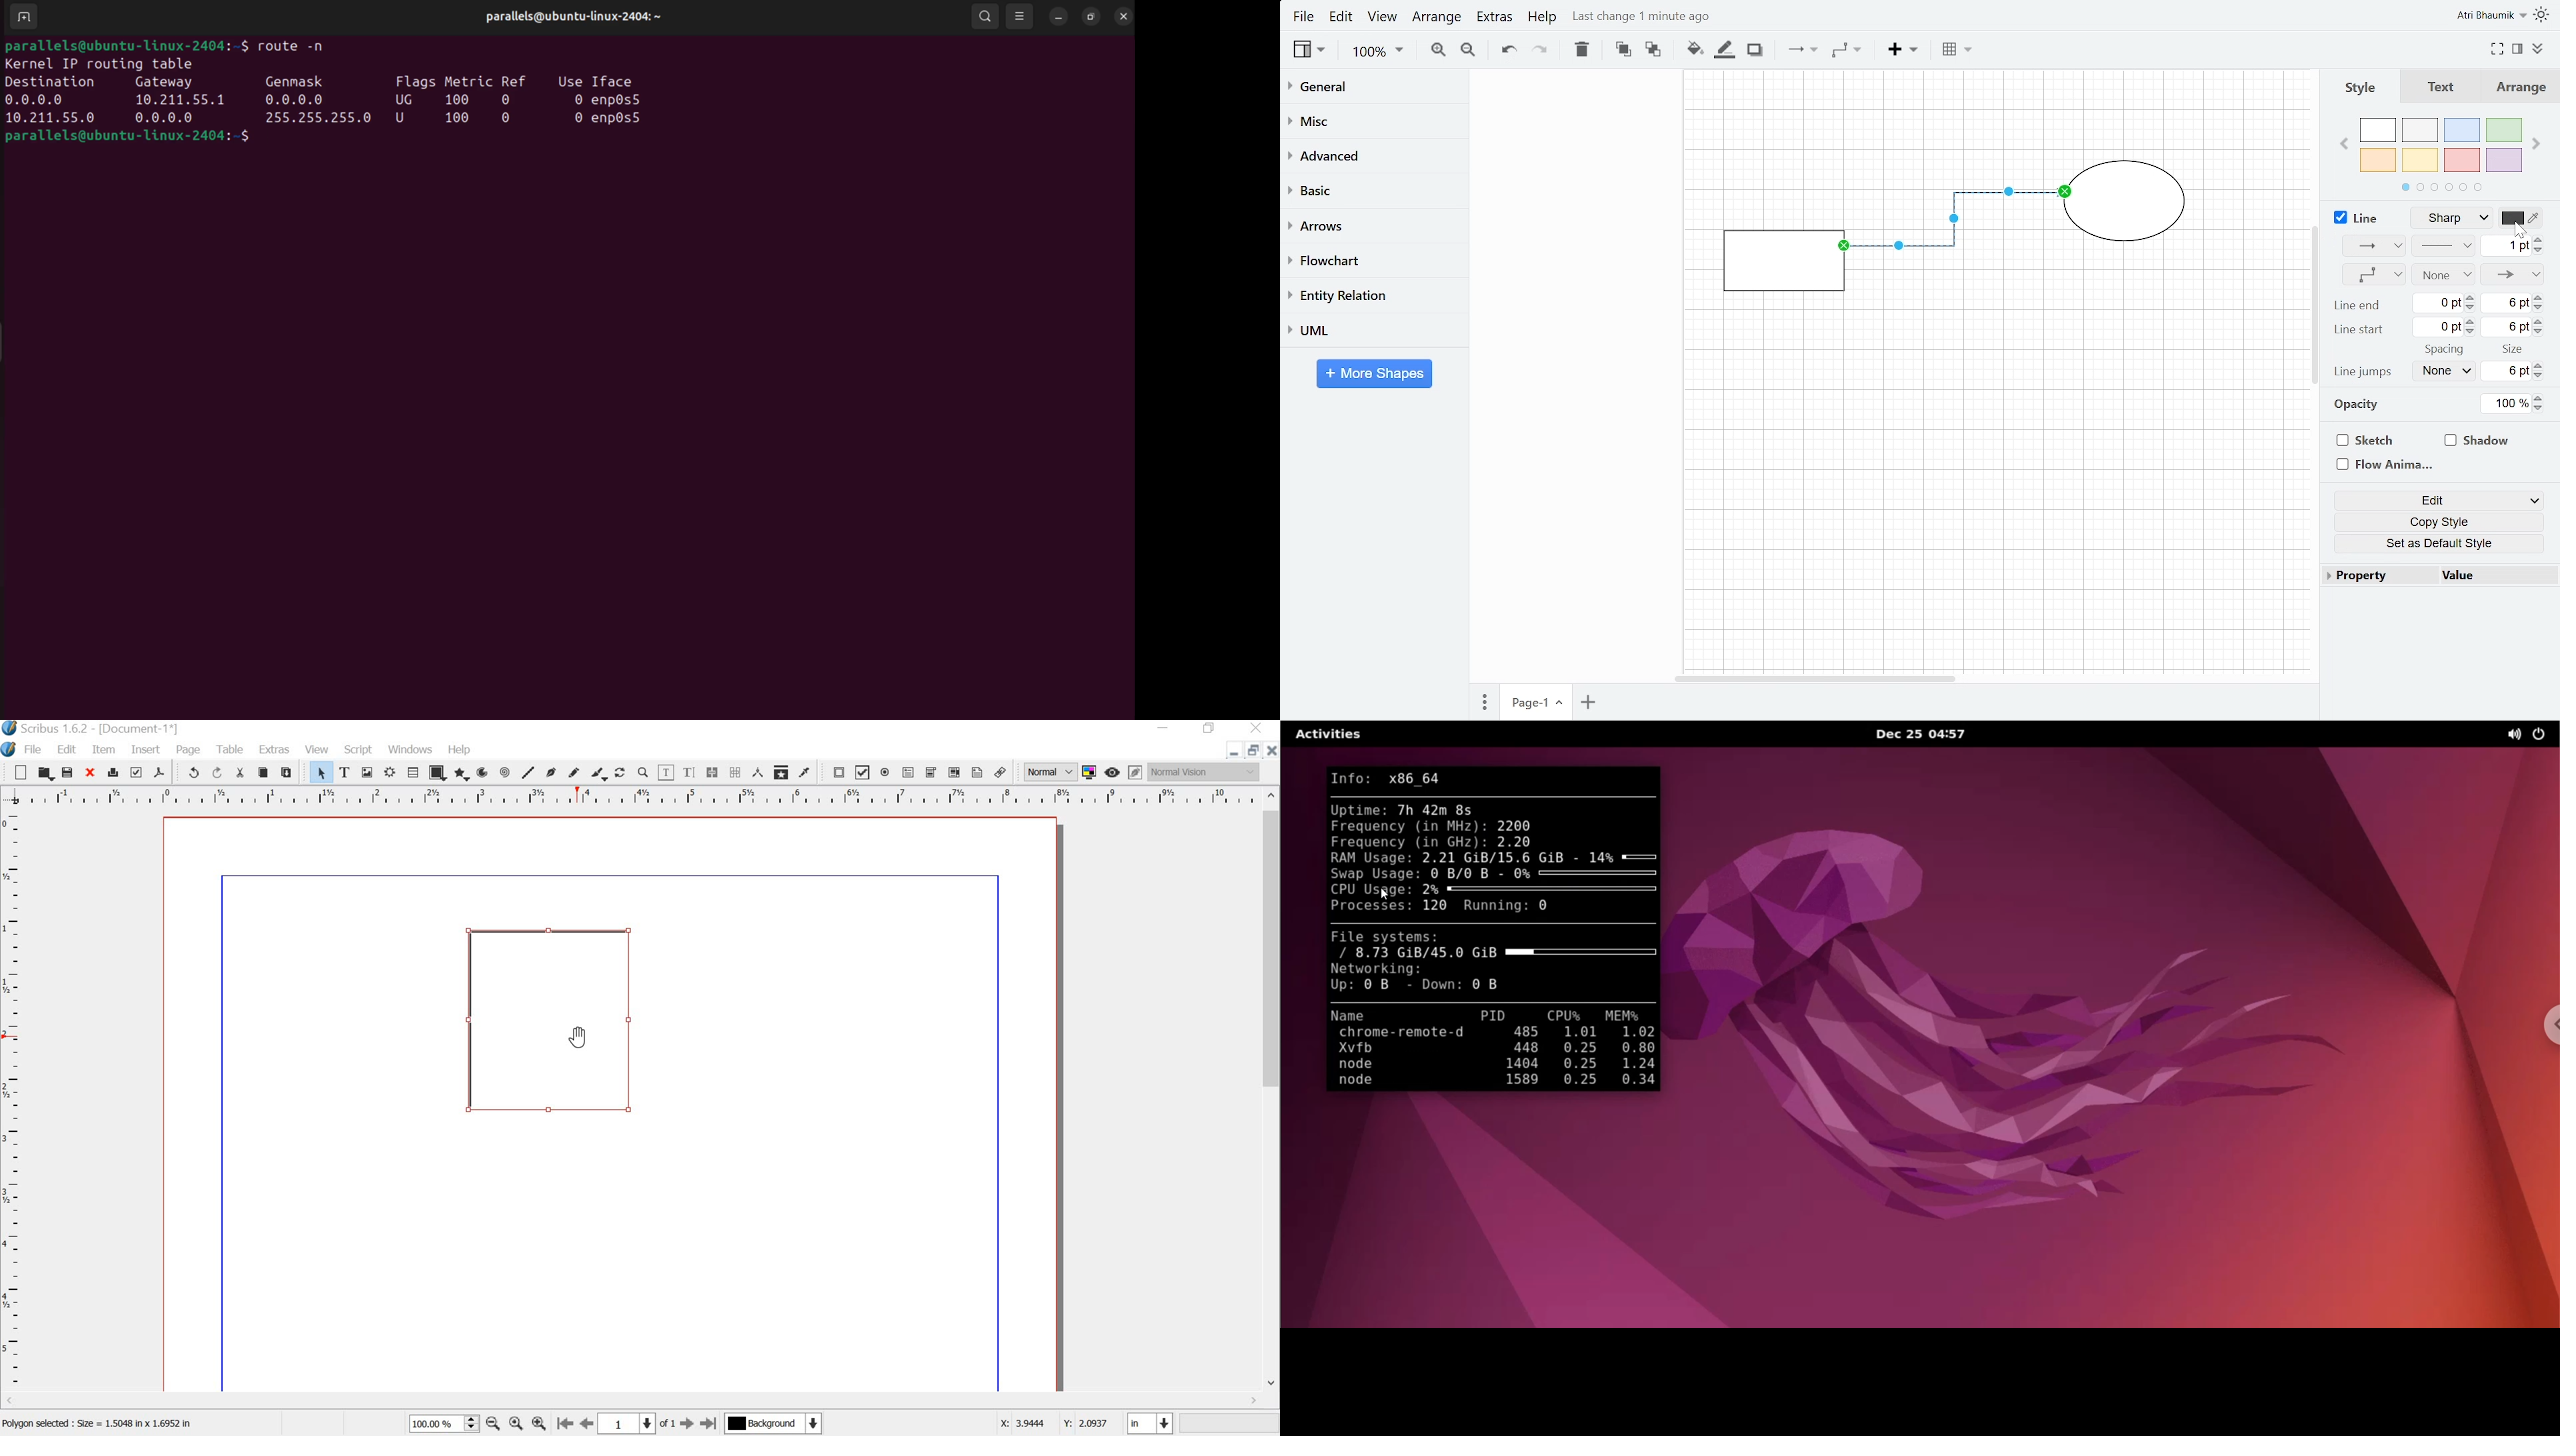 This screenshot has height=1456, width=2576. Describe the element at coordinates (2514, 274) in the screenshot. I see `Lie end` at that location.